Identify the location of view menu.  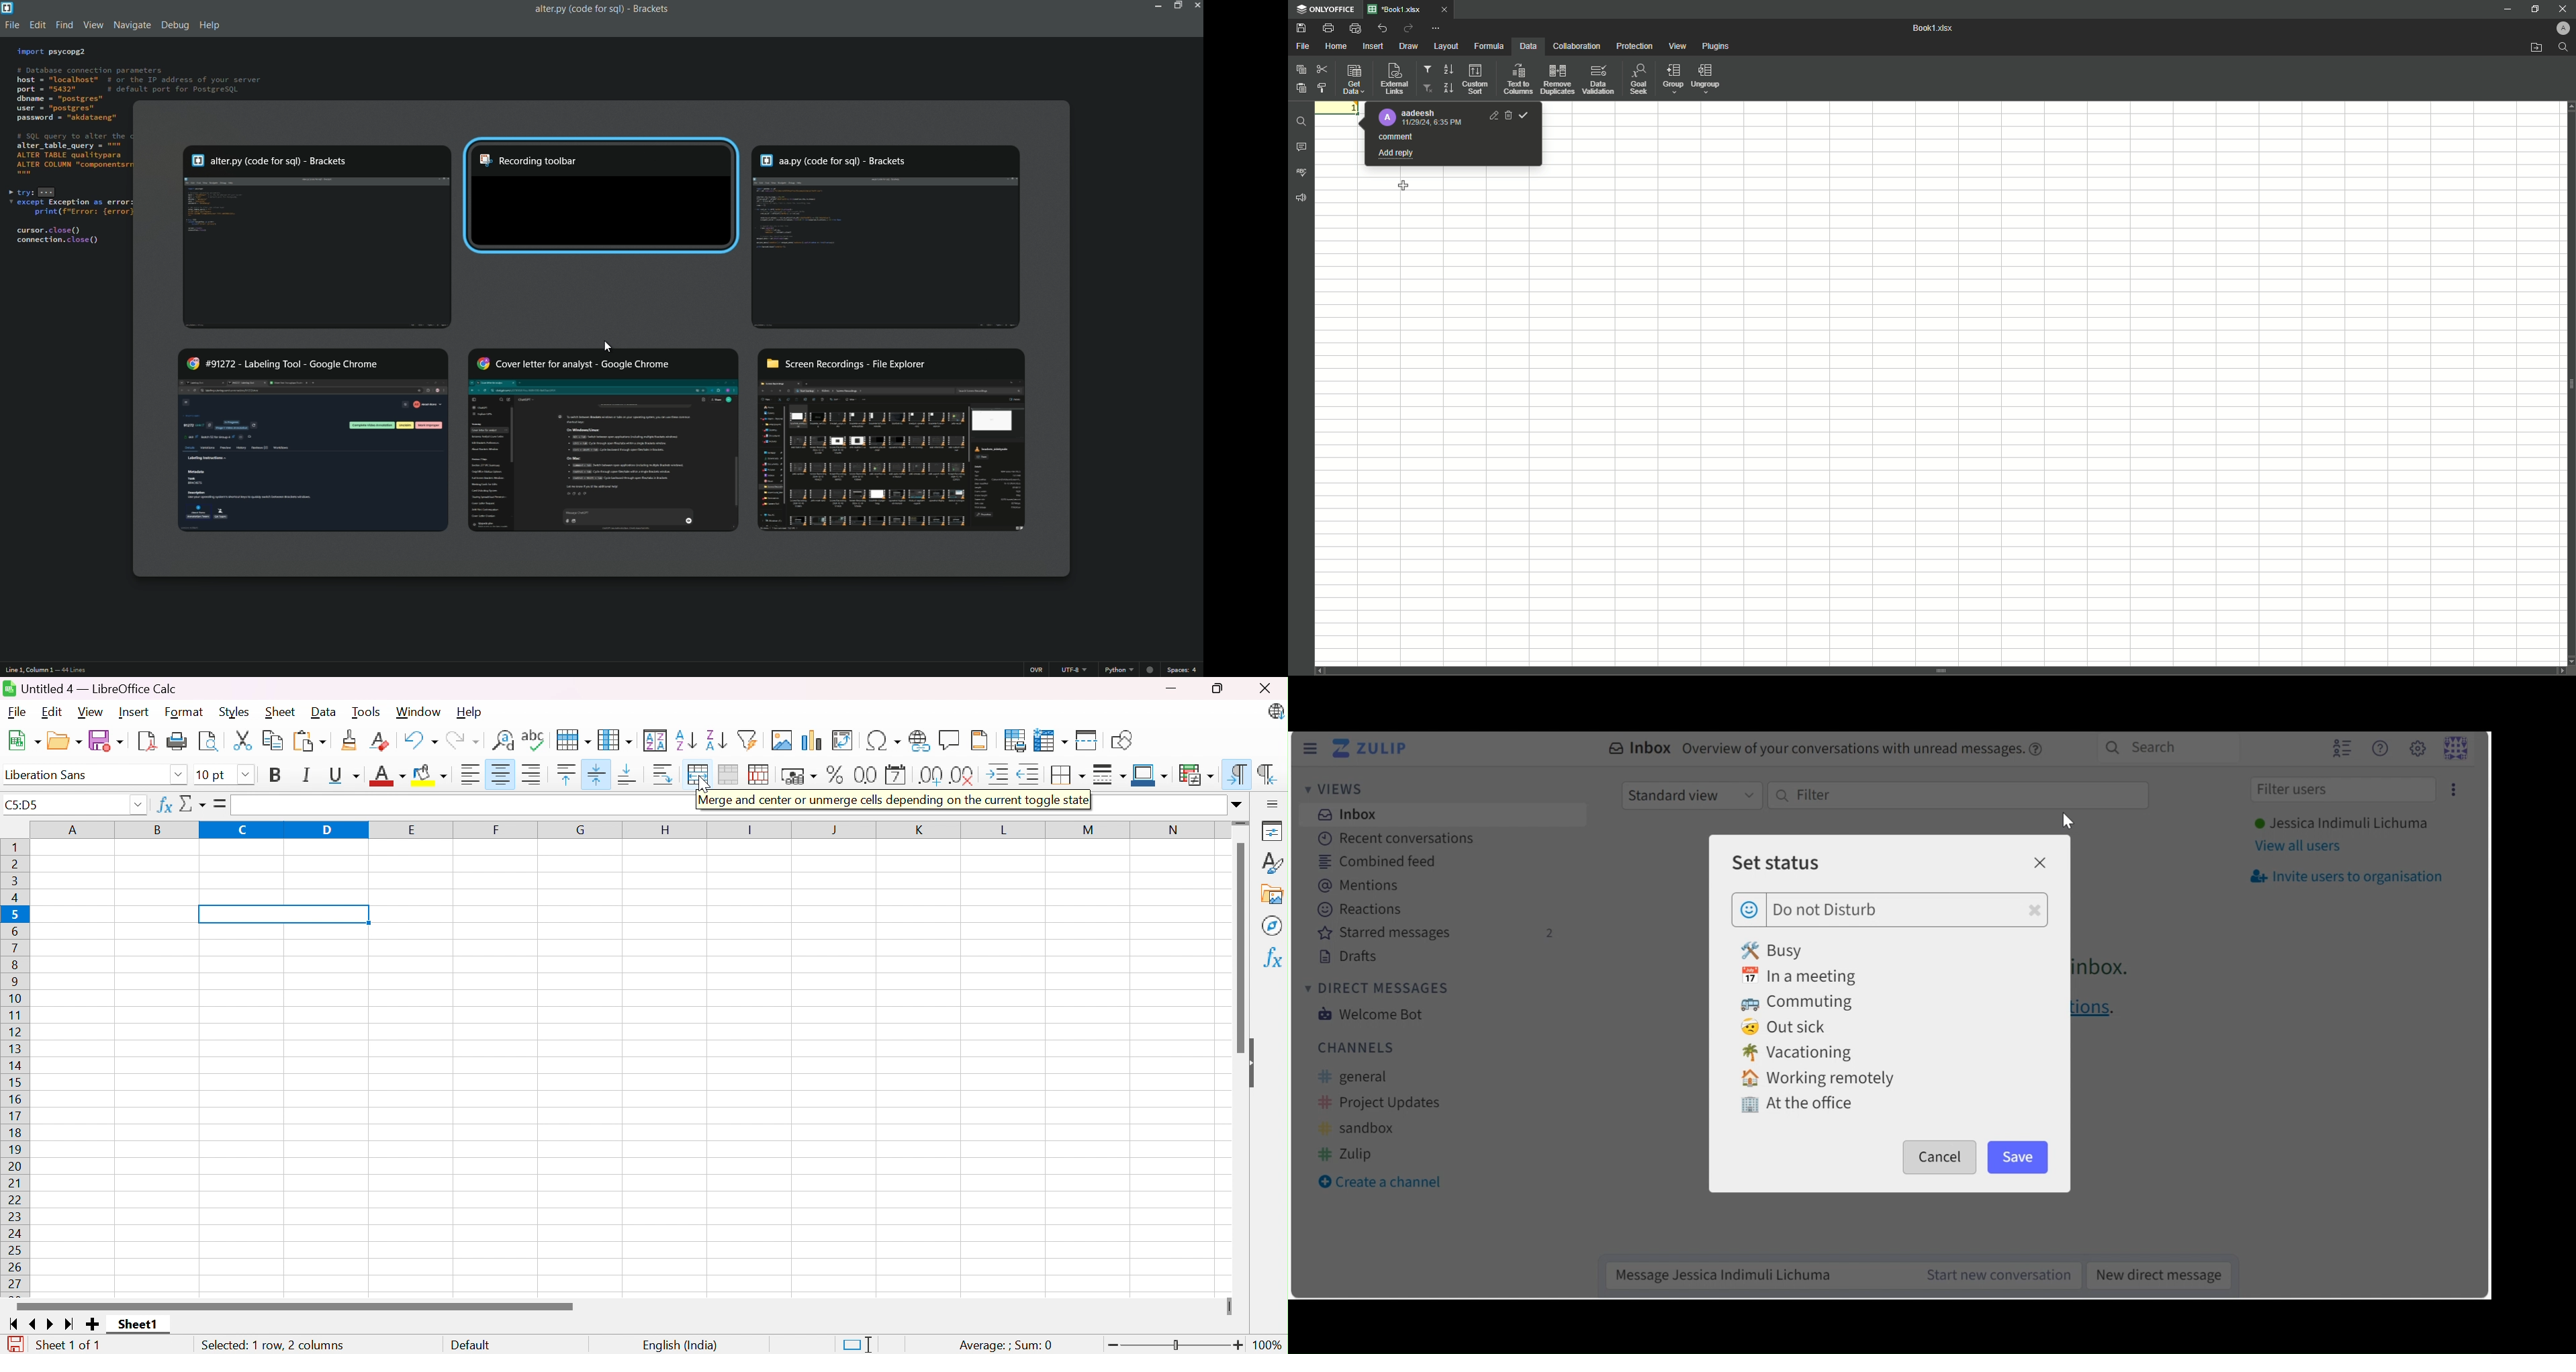
(90, 26).